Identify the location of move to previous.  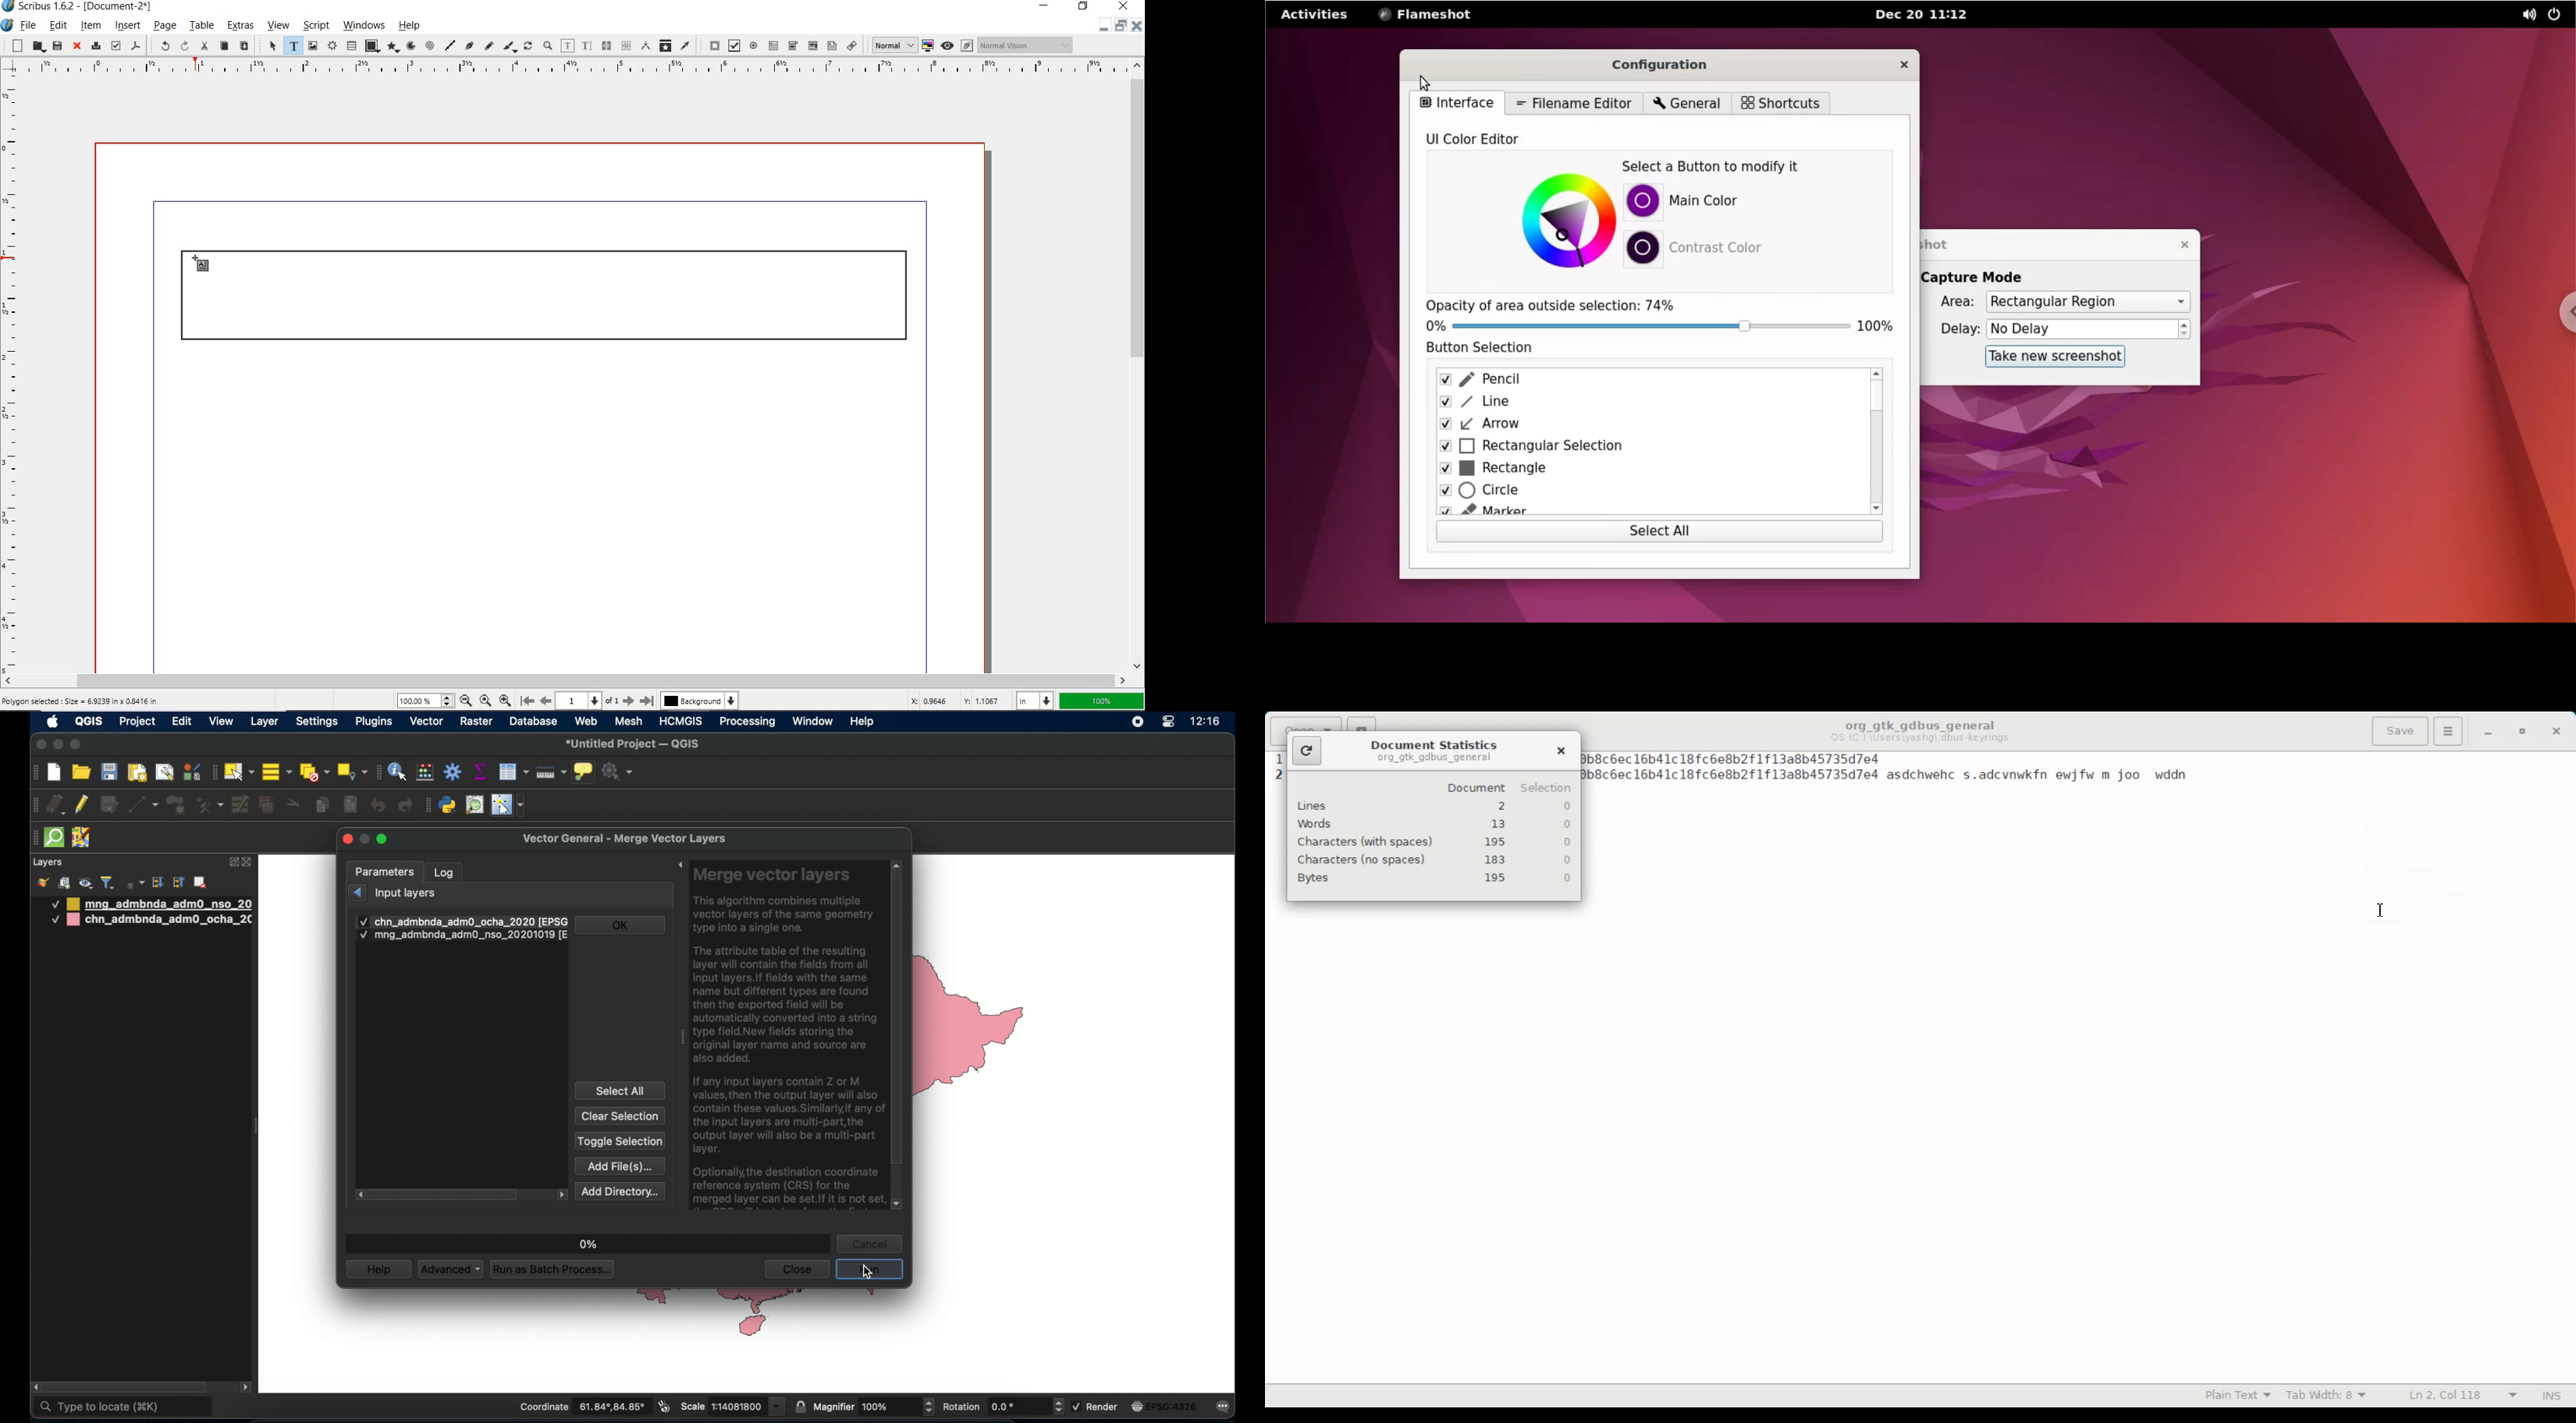
(545, 699).